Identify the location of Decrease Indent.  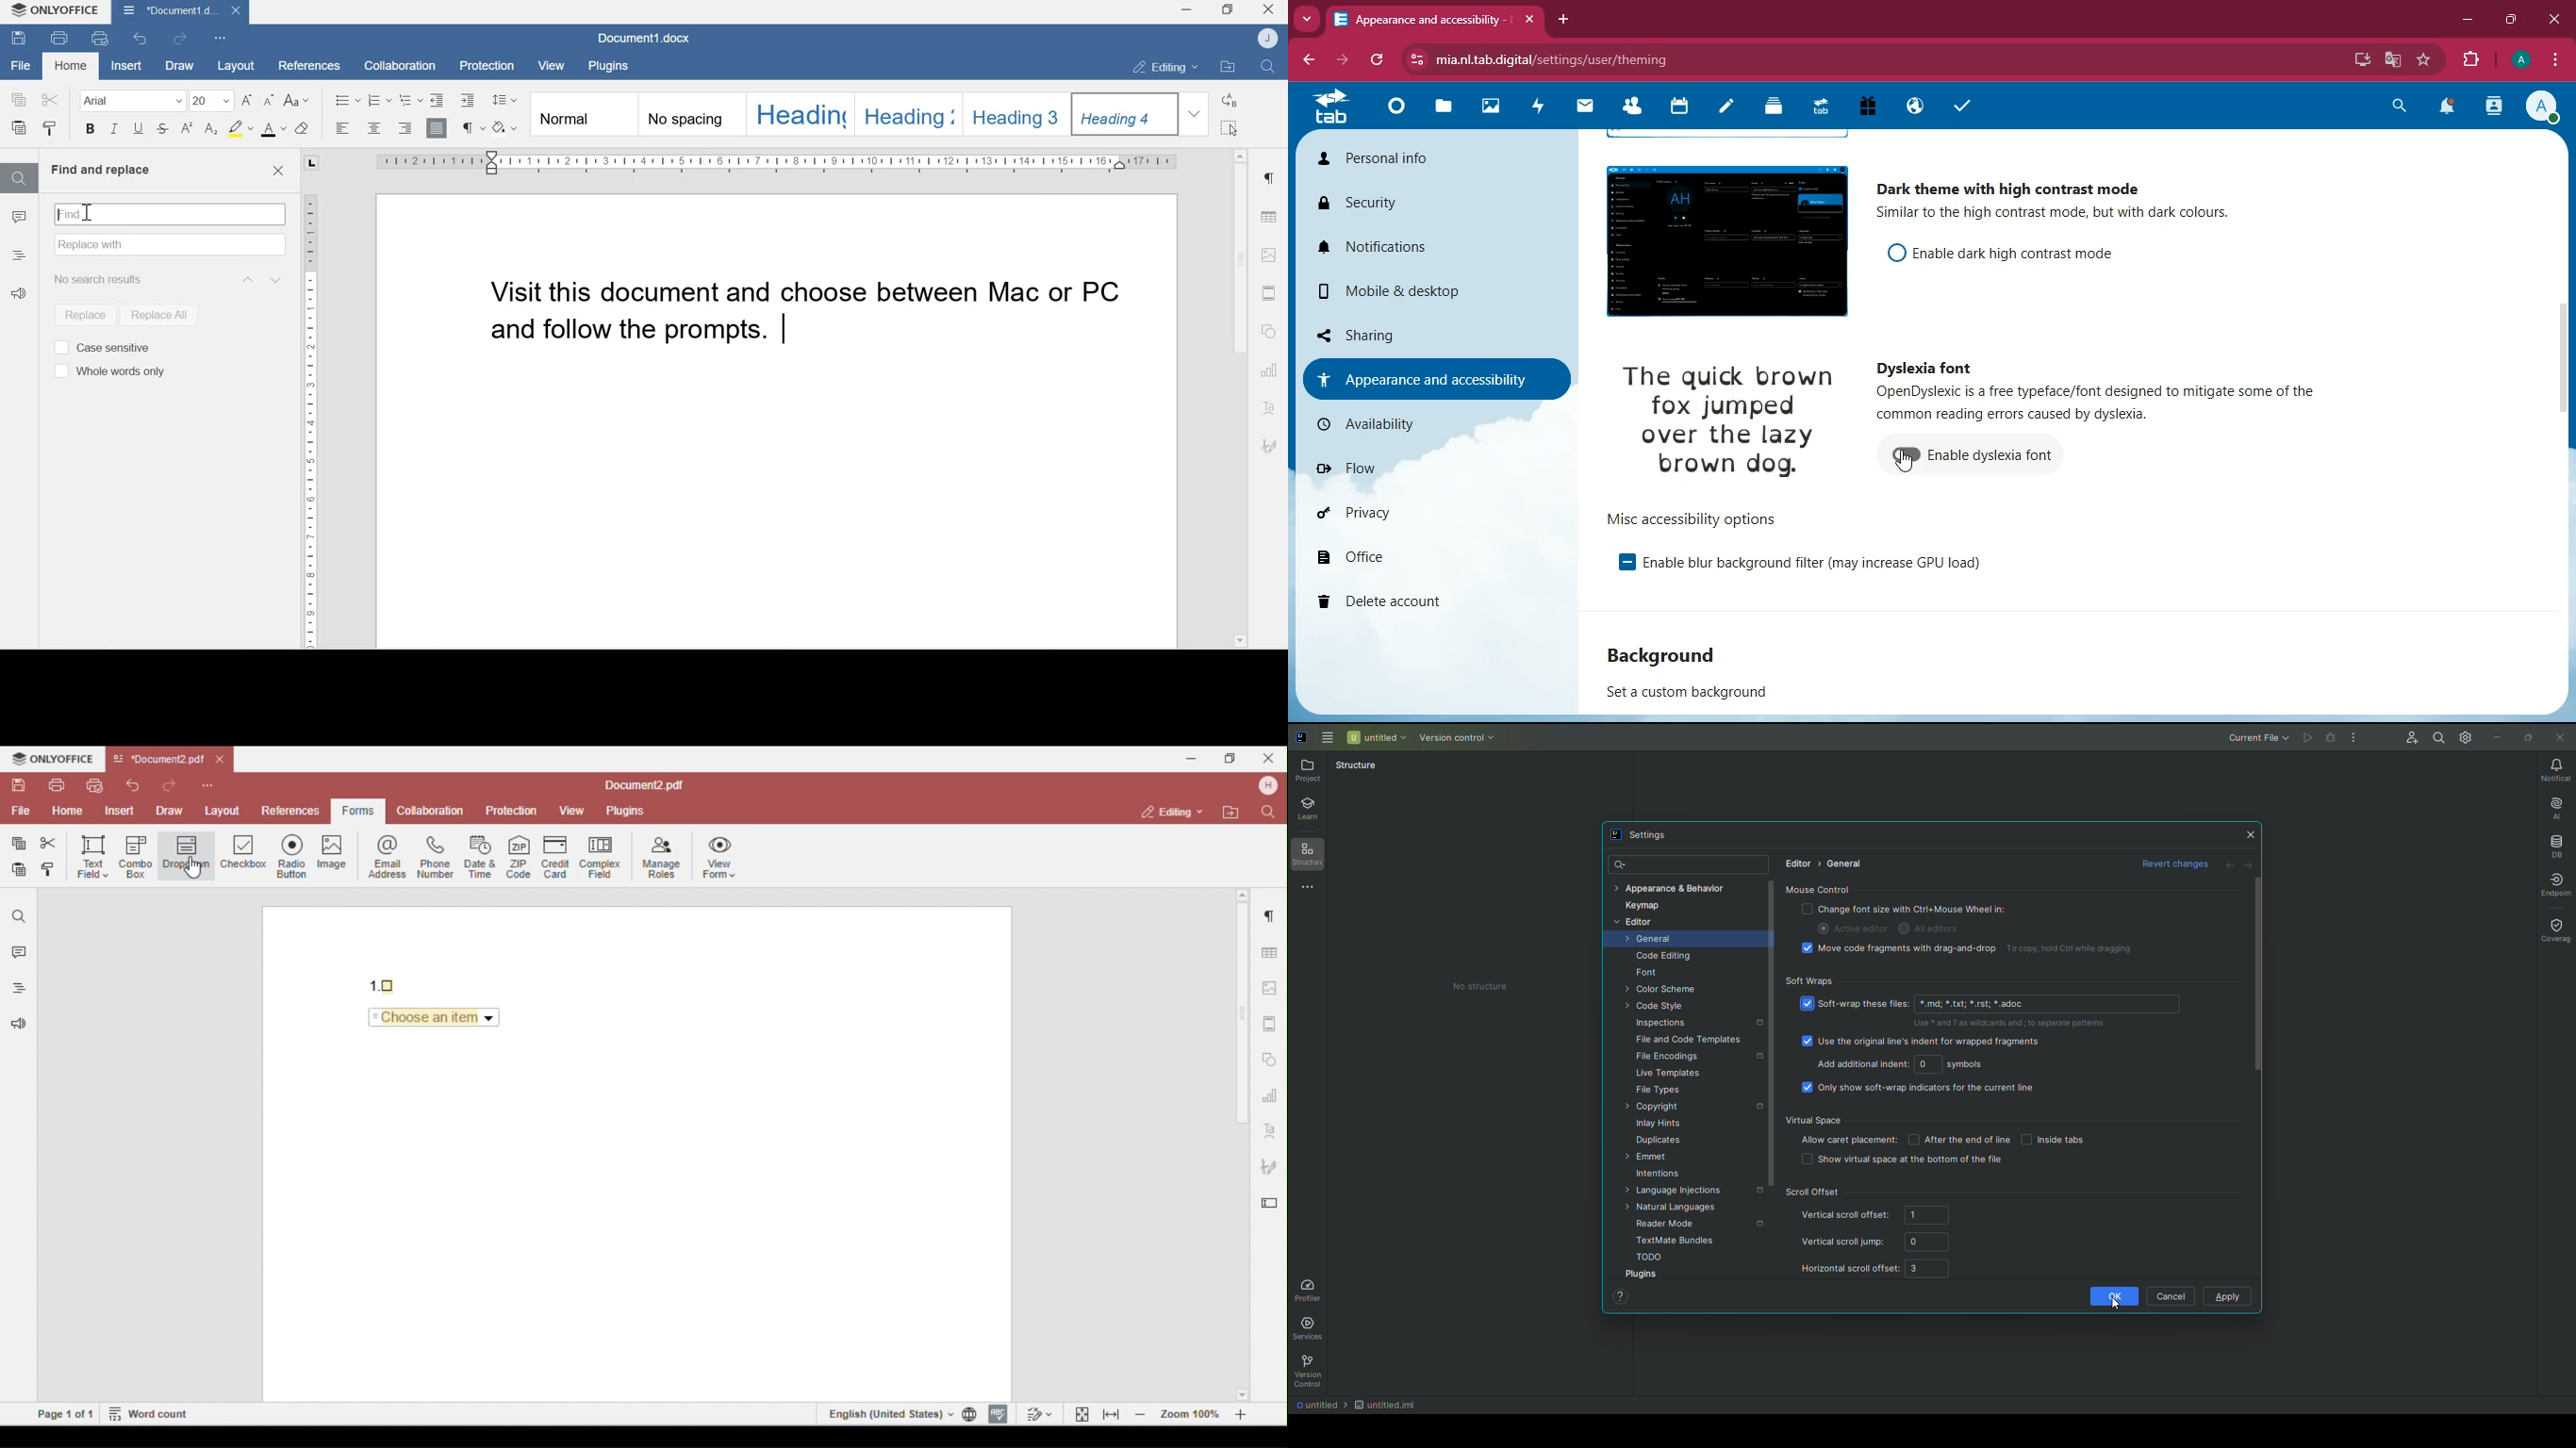
(471, 99).